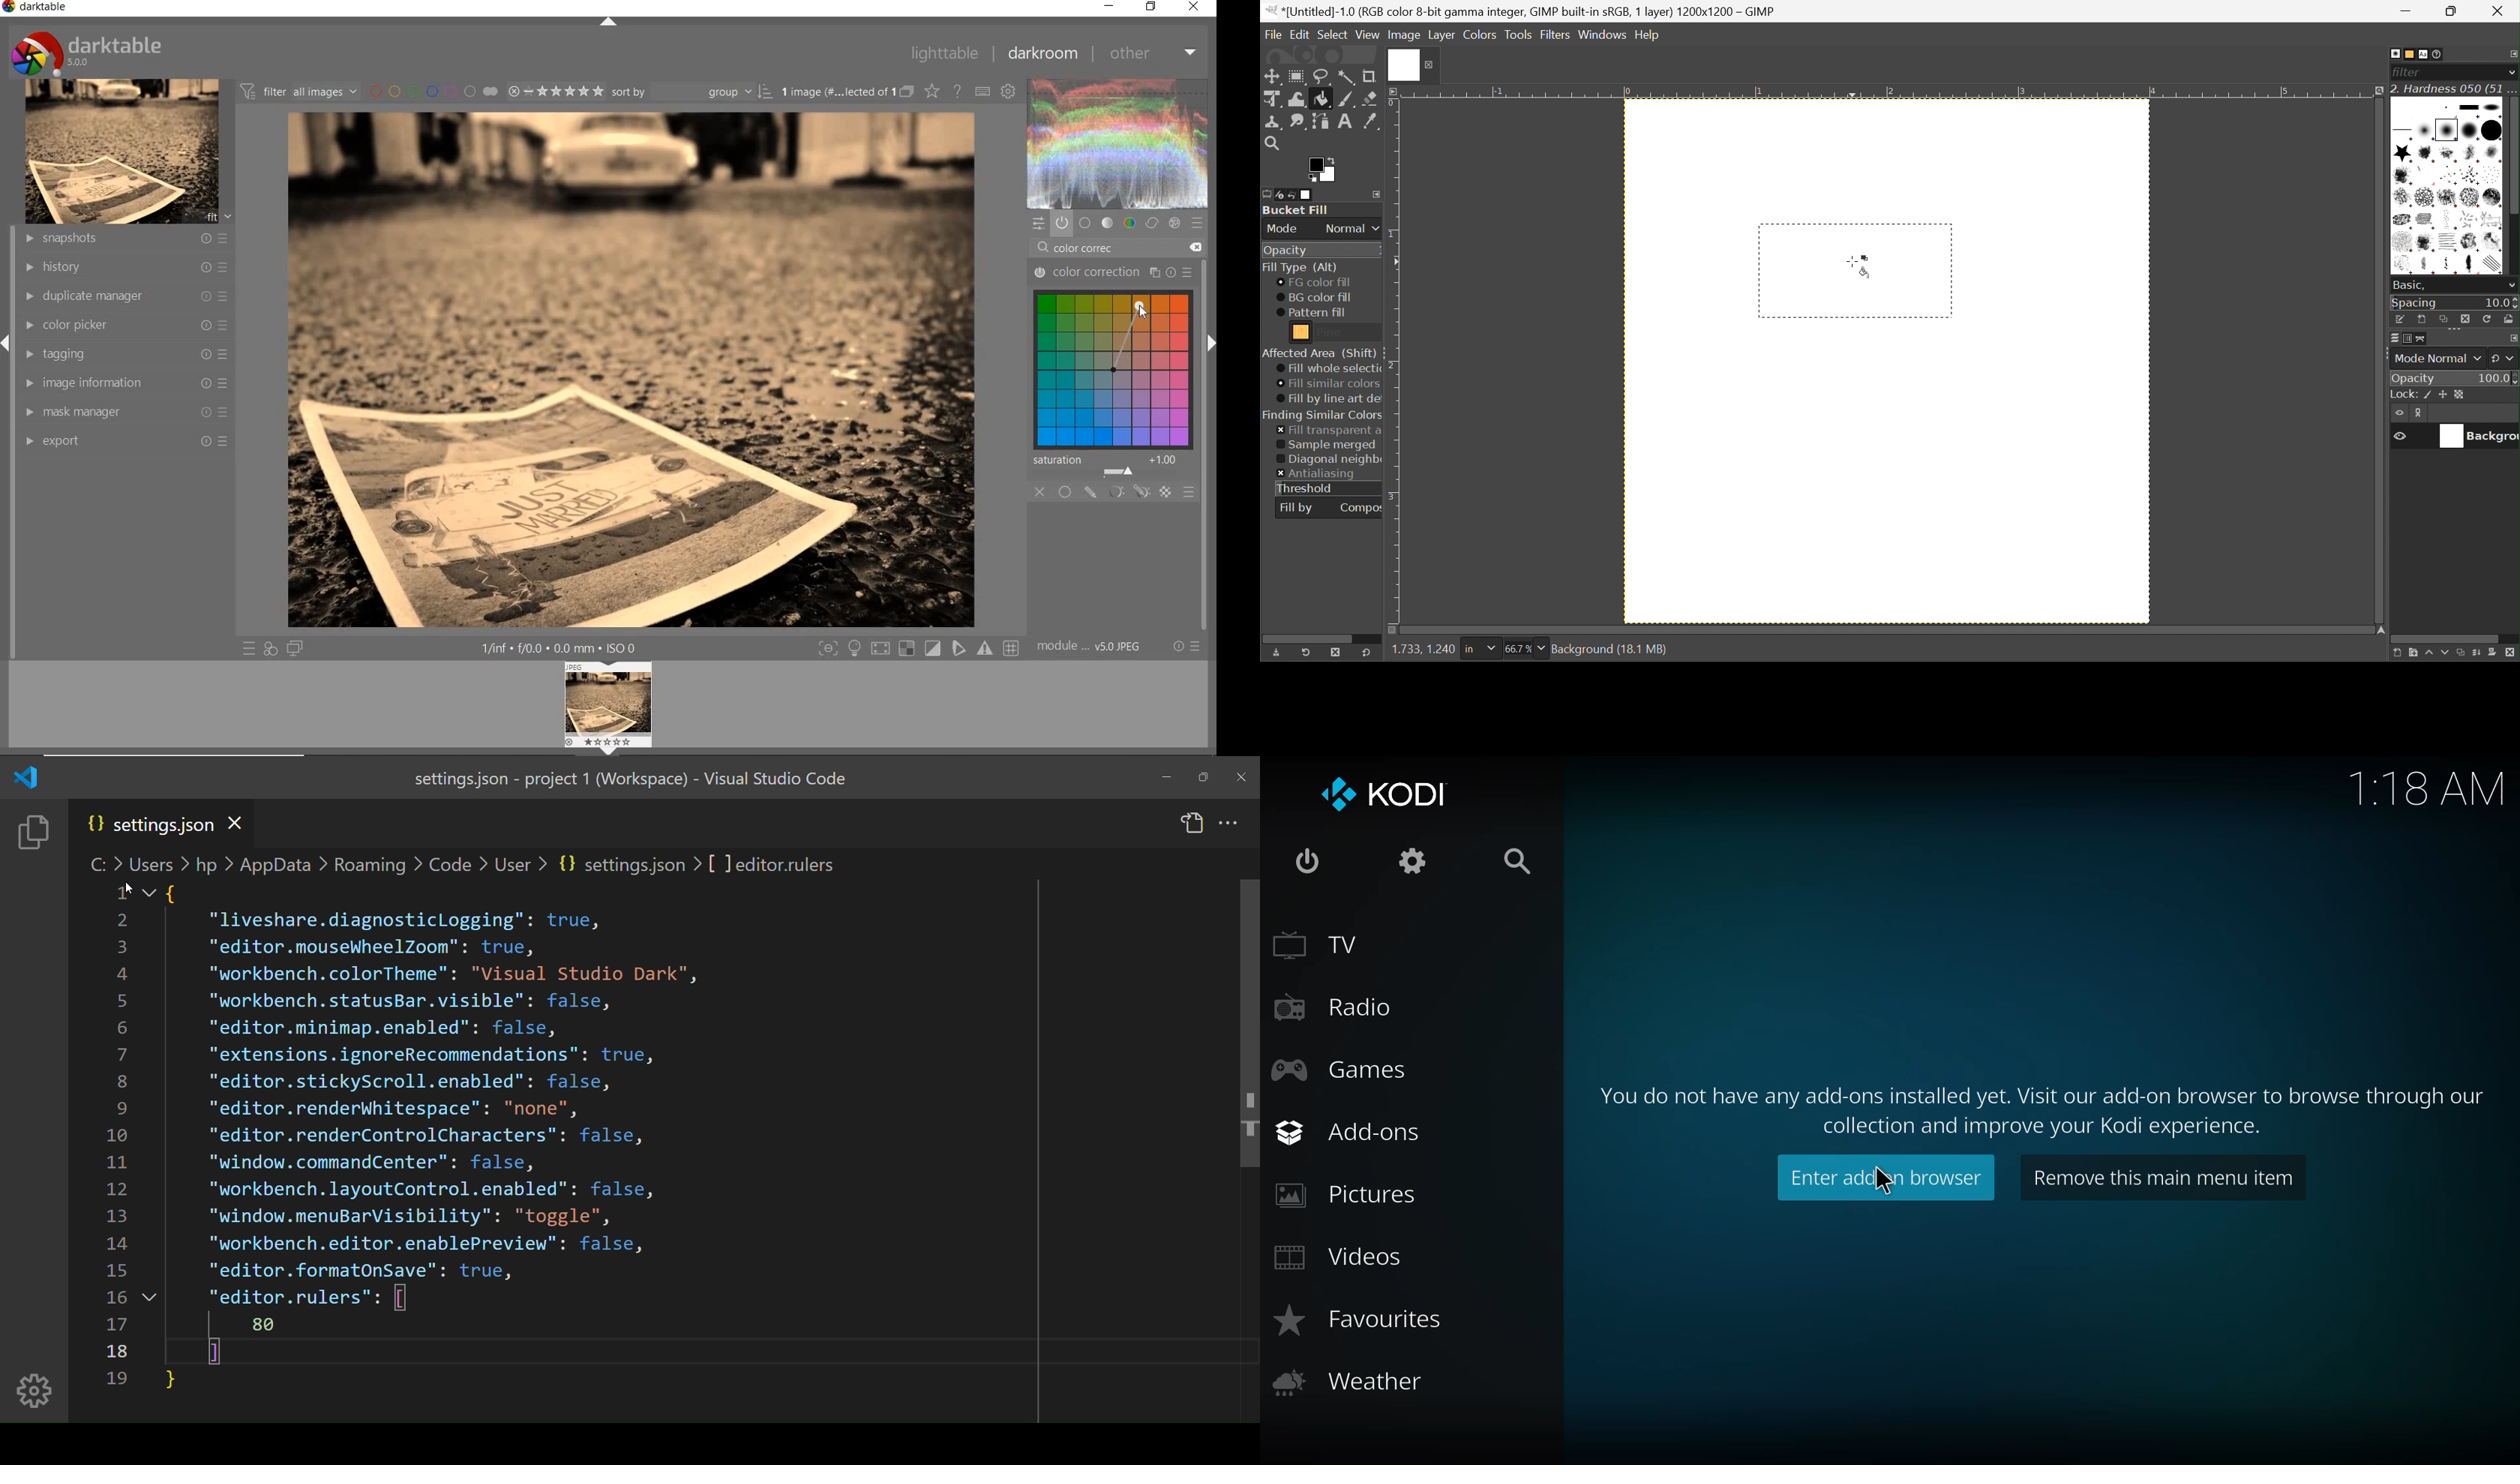 The image size is (2520, 1484). Describe the element at coordinates (1370, 121) in the screenshot. I see `Color Picker Tool` at that location.